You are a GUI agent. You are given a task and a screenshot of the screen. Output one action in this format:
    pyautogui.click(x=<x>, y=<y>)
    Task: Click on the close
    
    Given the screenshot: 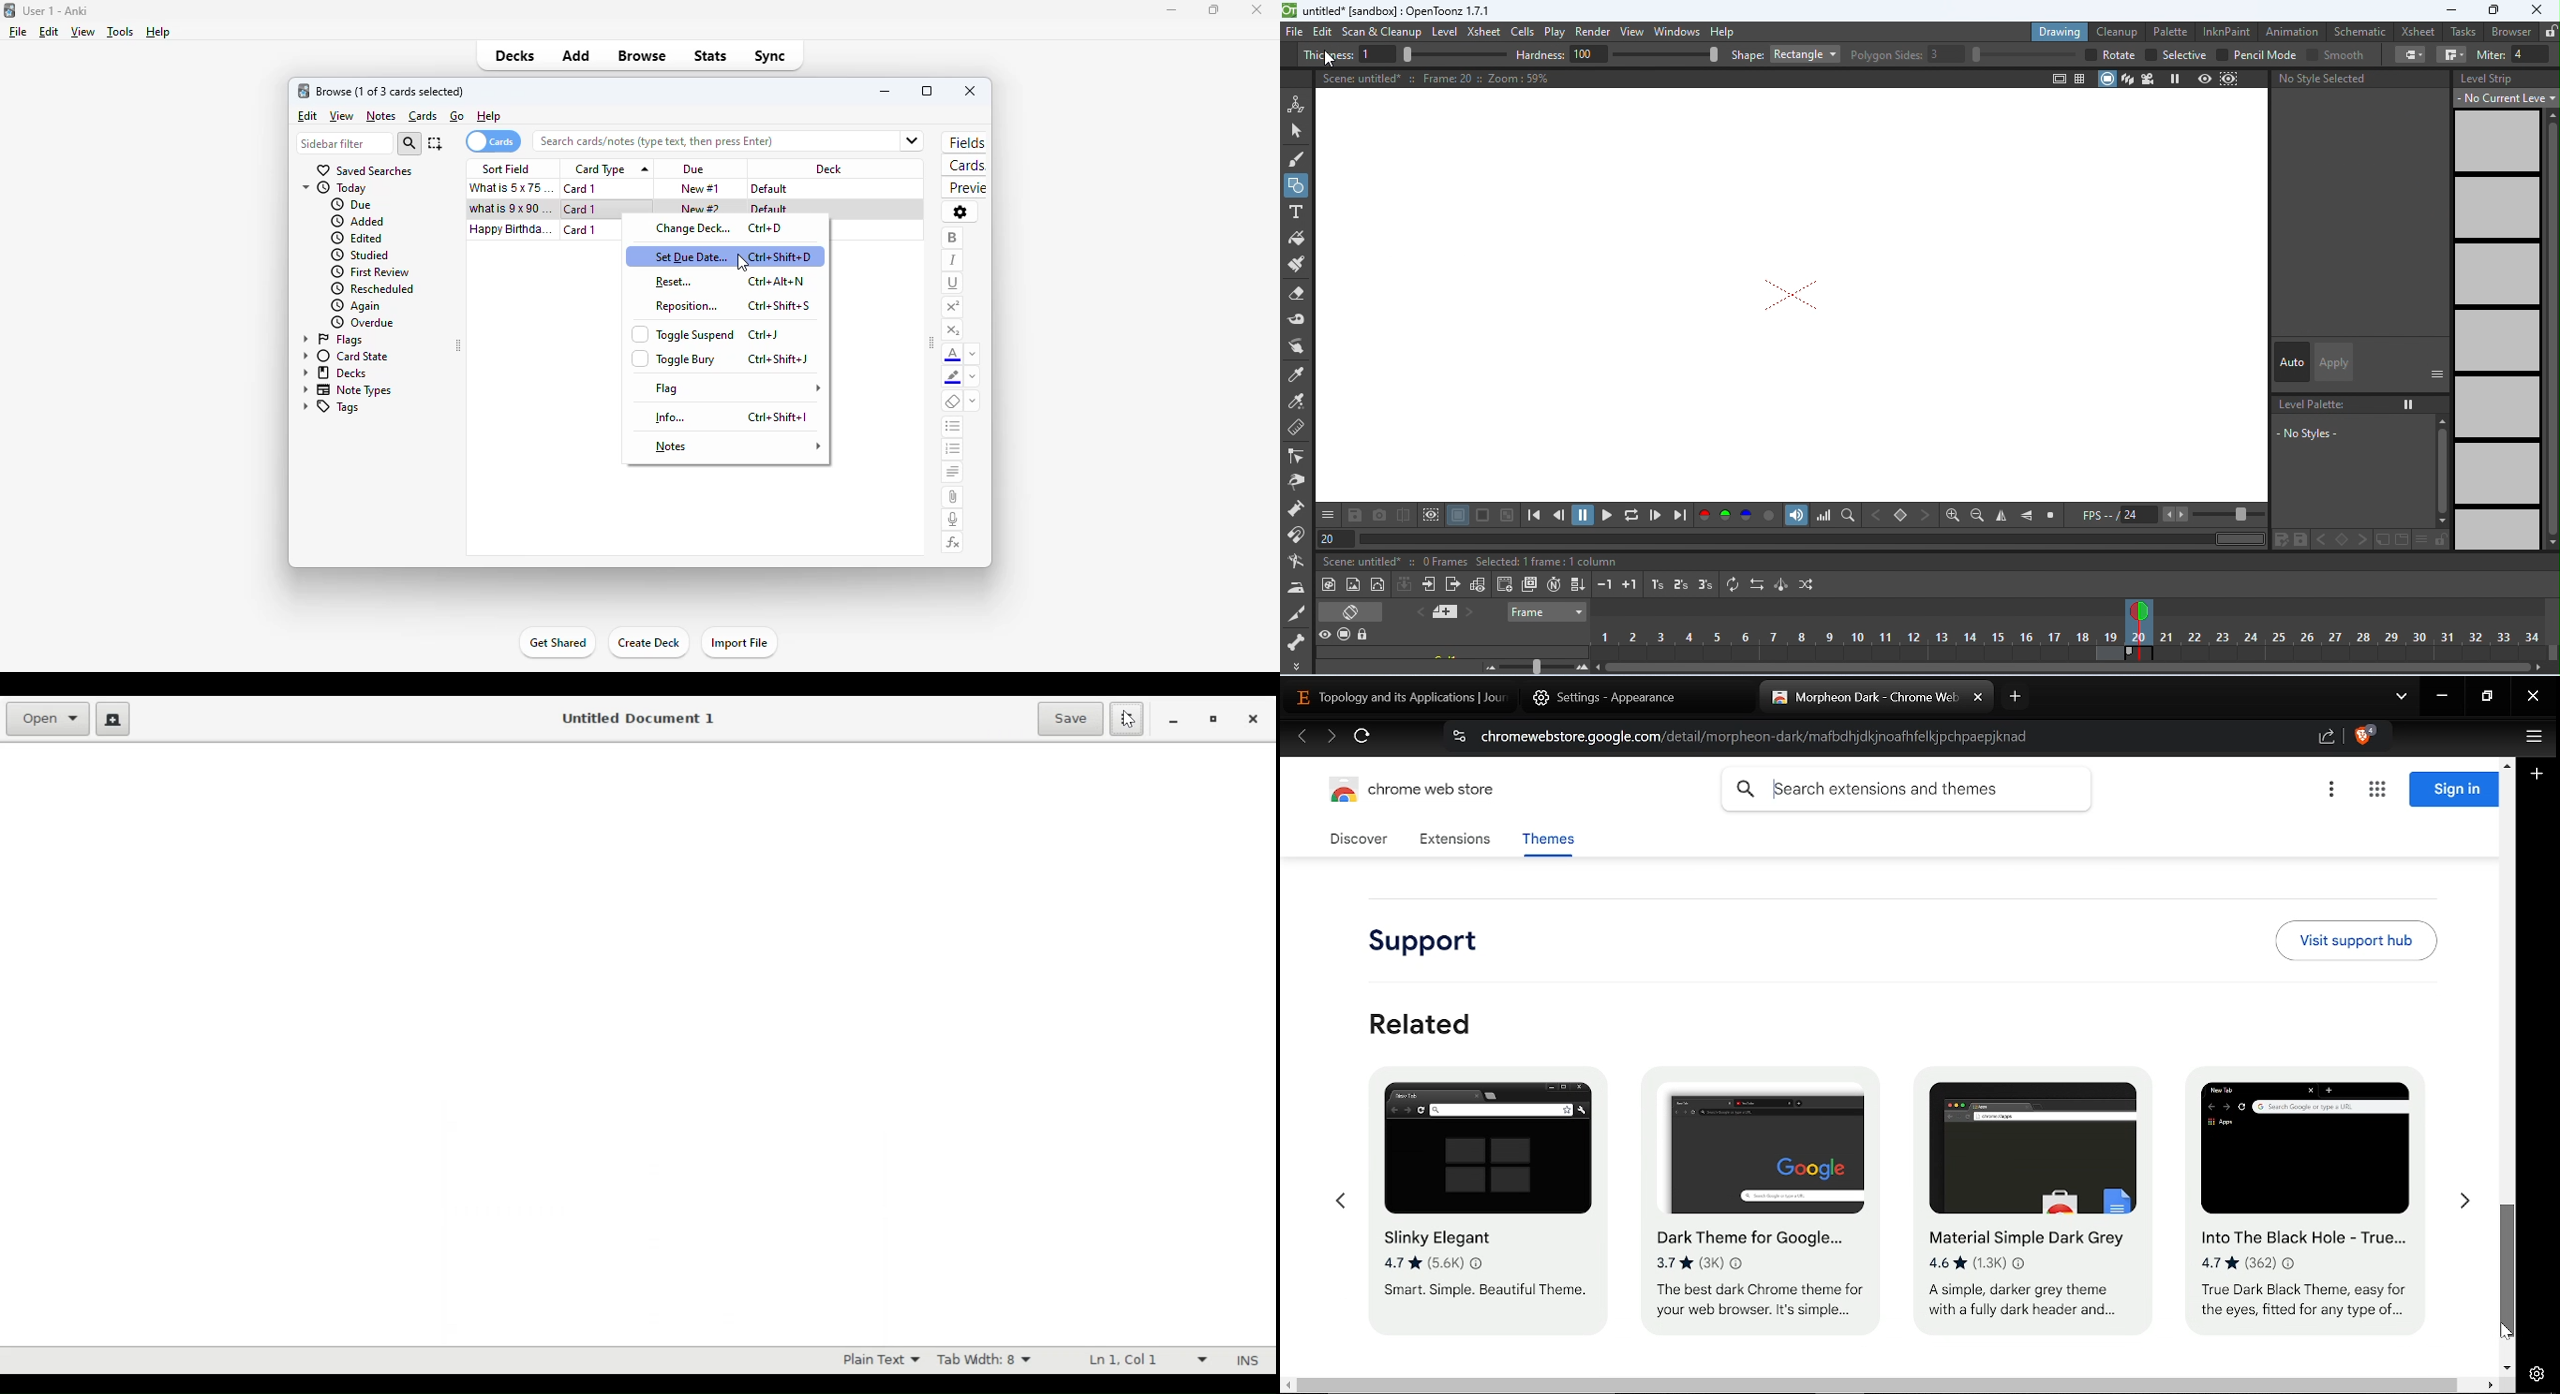 What is the action you would take?
    pyautogui.click(x=970, y=91)
    